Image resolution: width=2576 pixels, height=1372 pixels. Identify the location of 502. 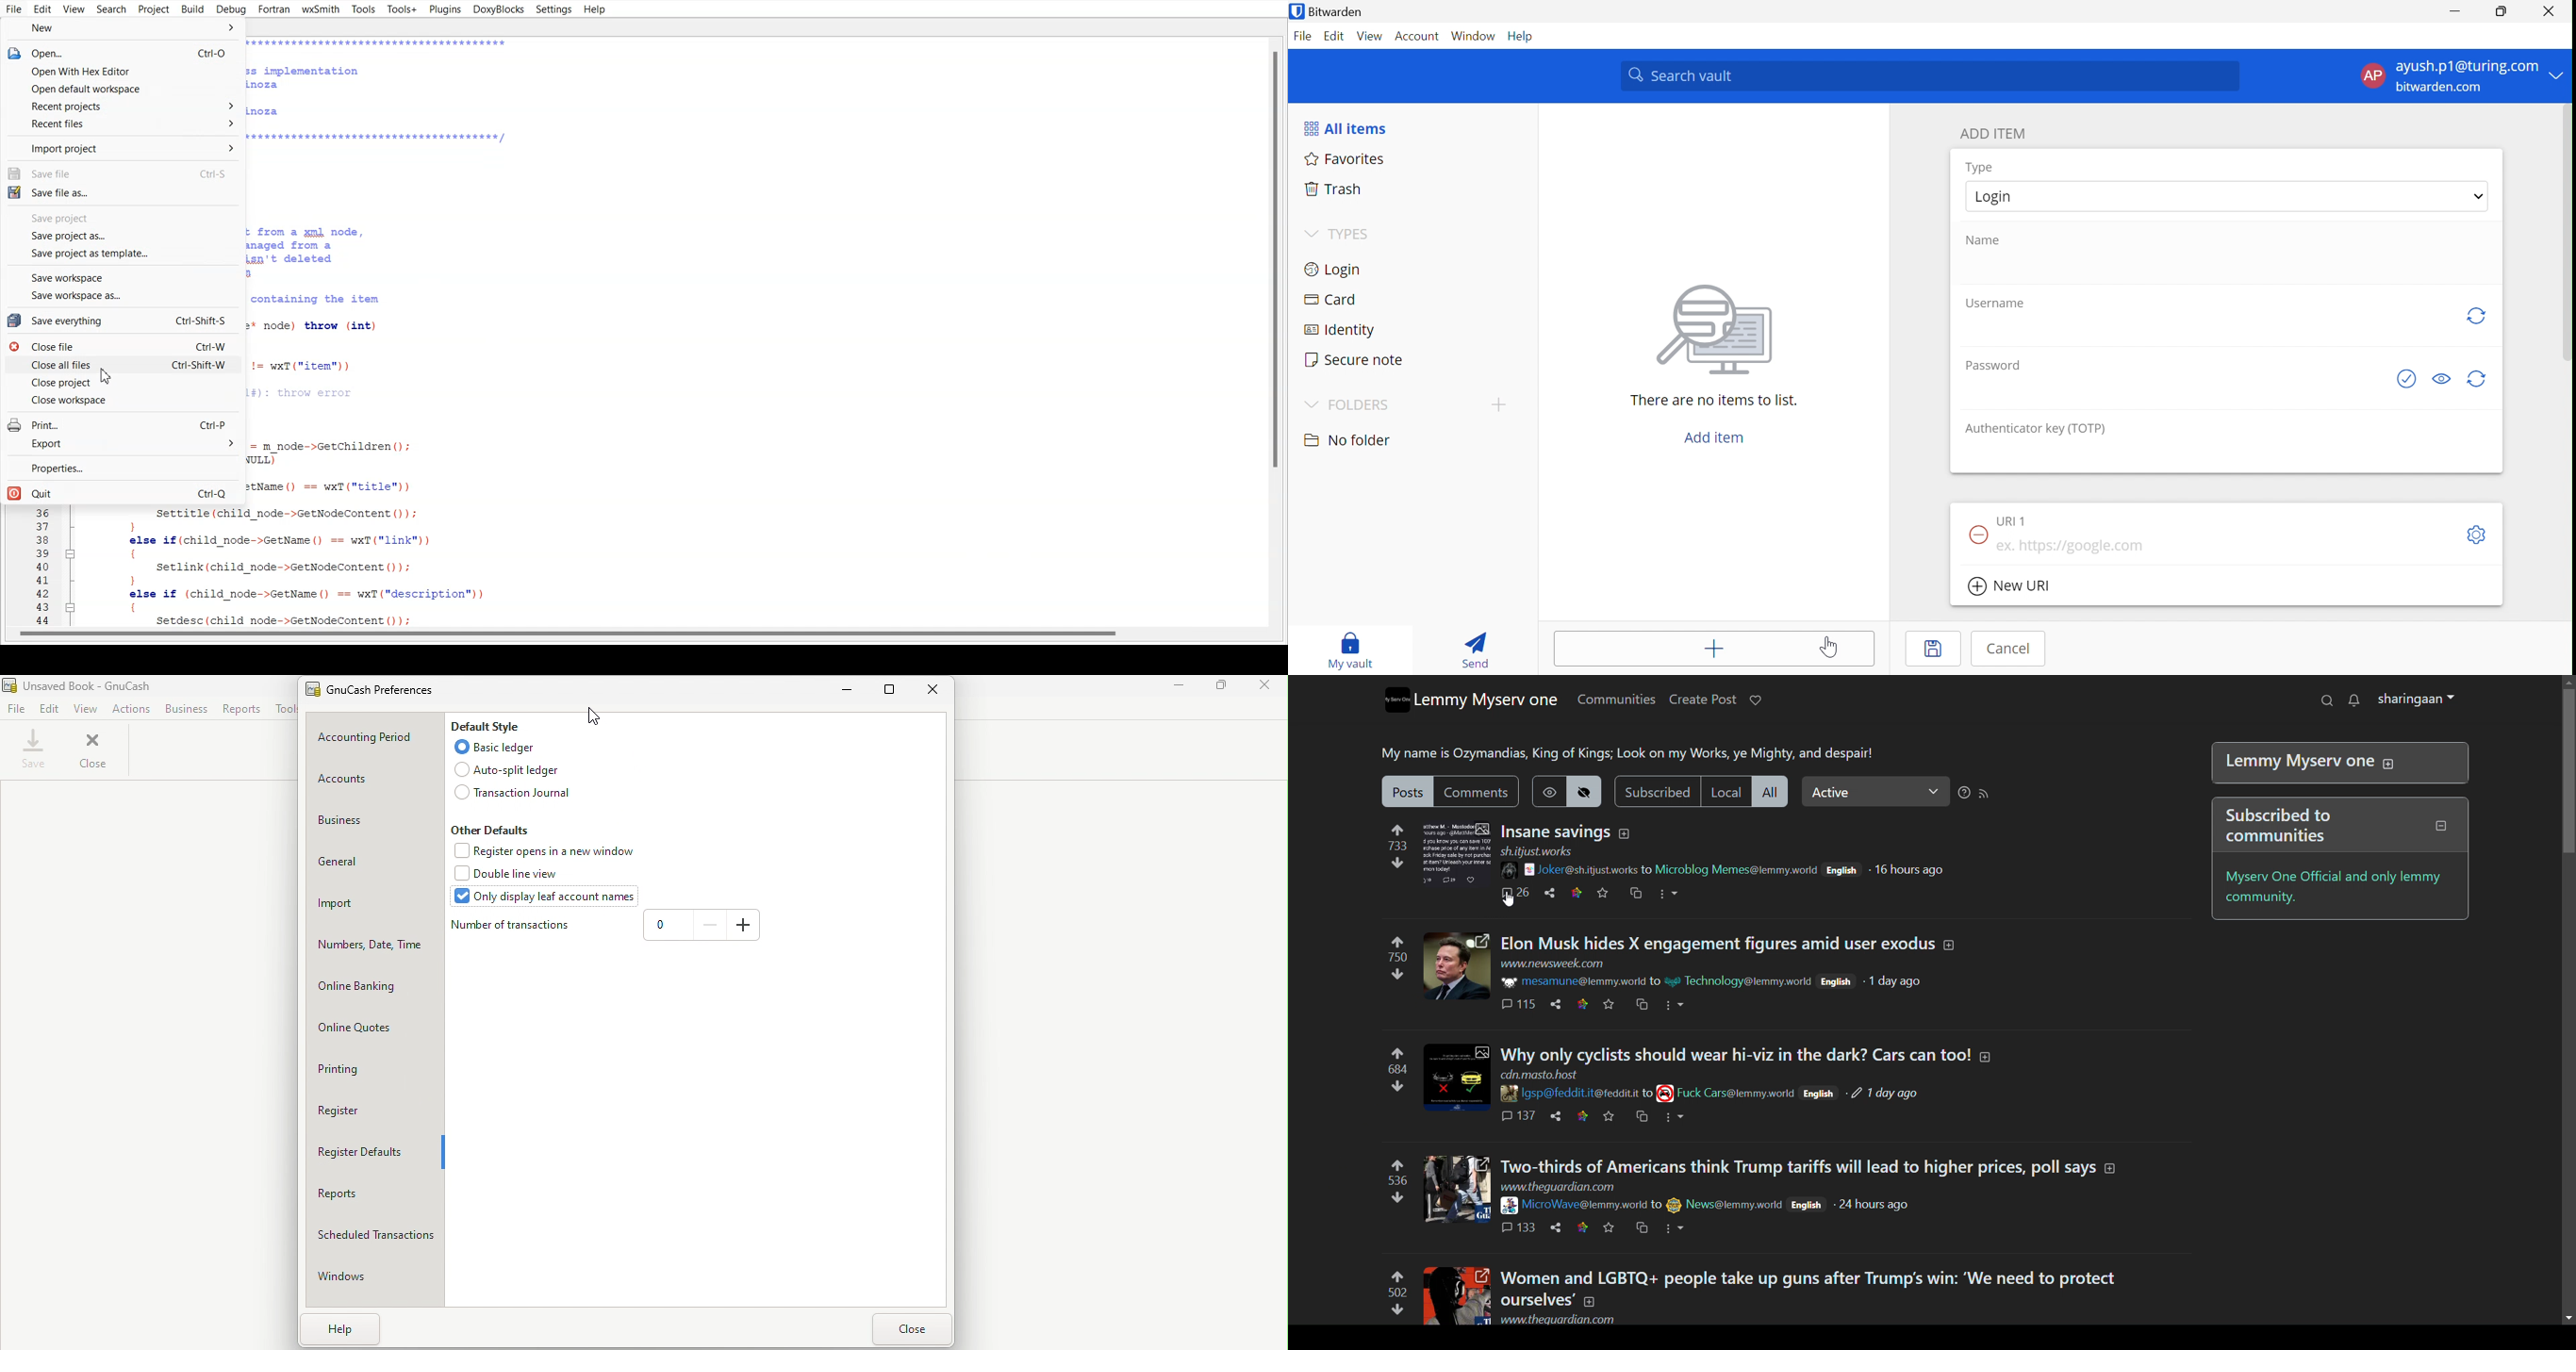
(1397, 1293).